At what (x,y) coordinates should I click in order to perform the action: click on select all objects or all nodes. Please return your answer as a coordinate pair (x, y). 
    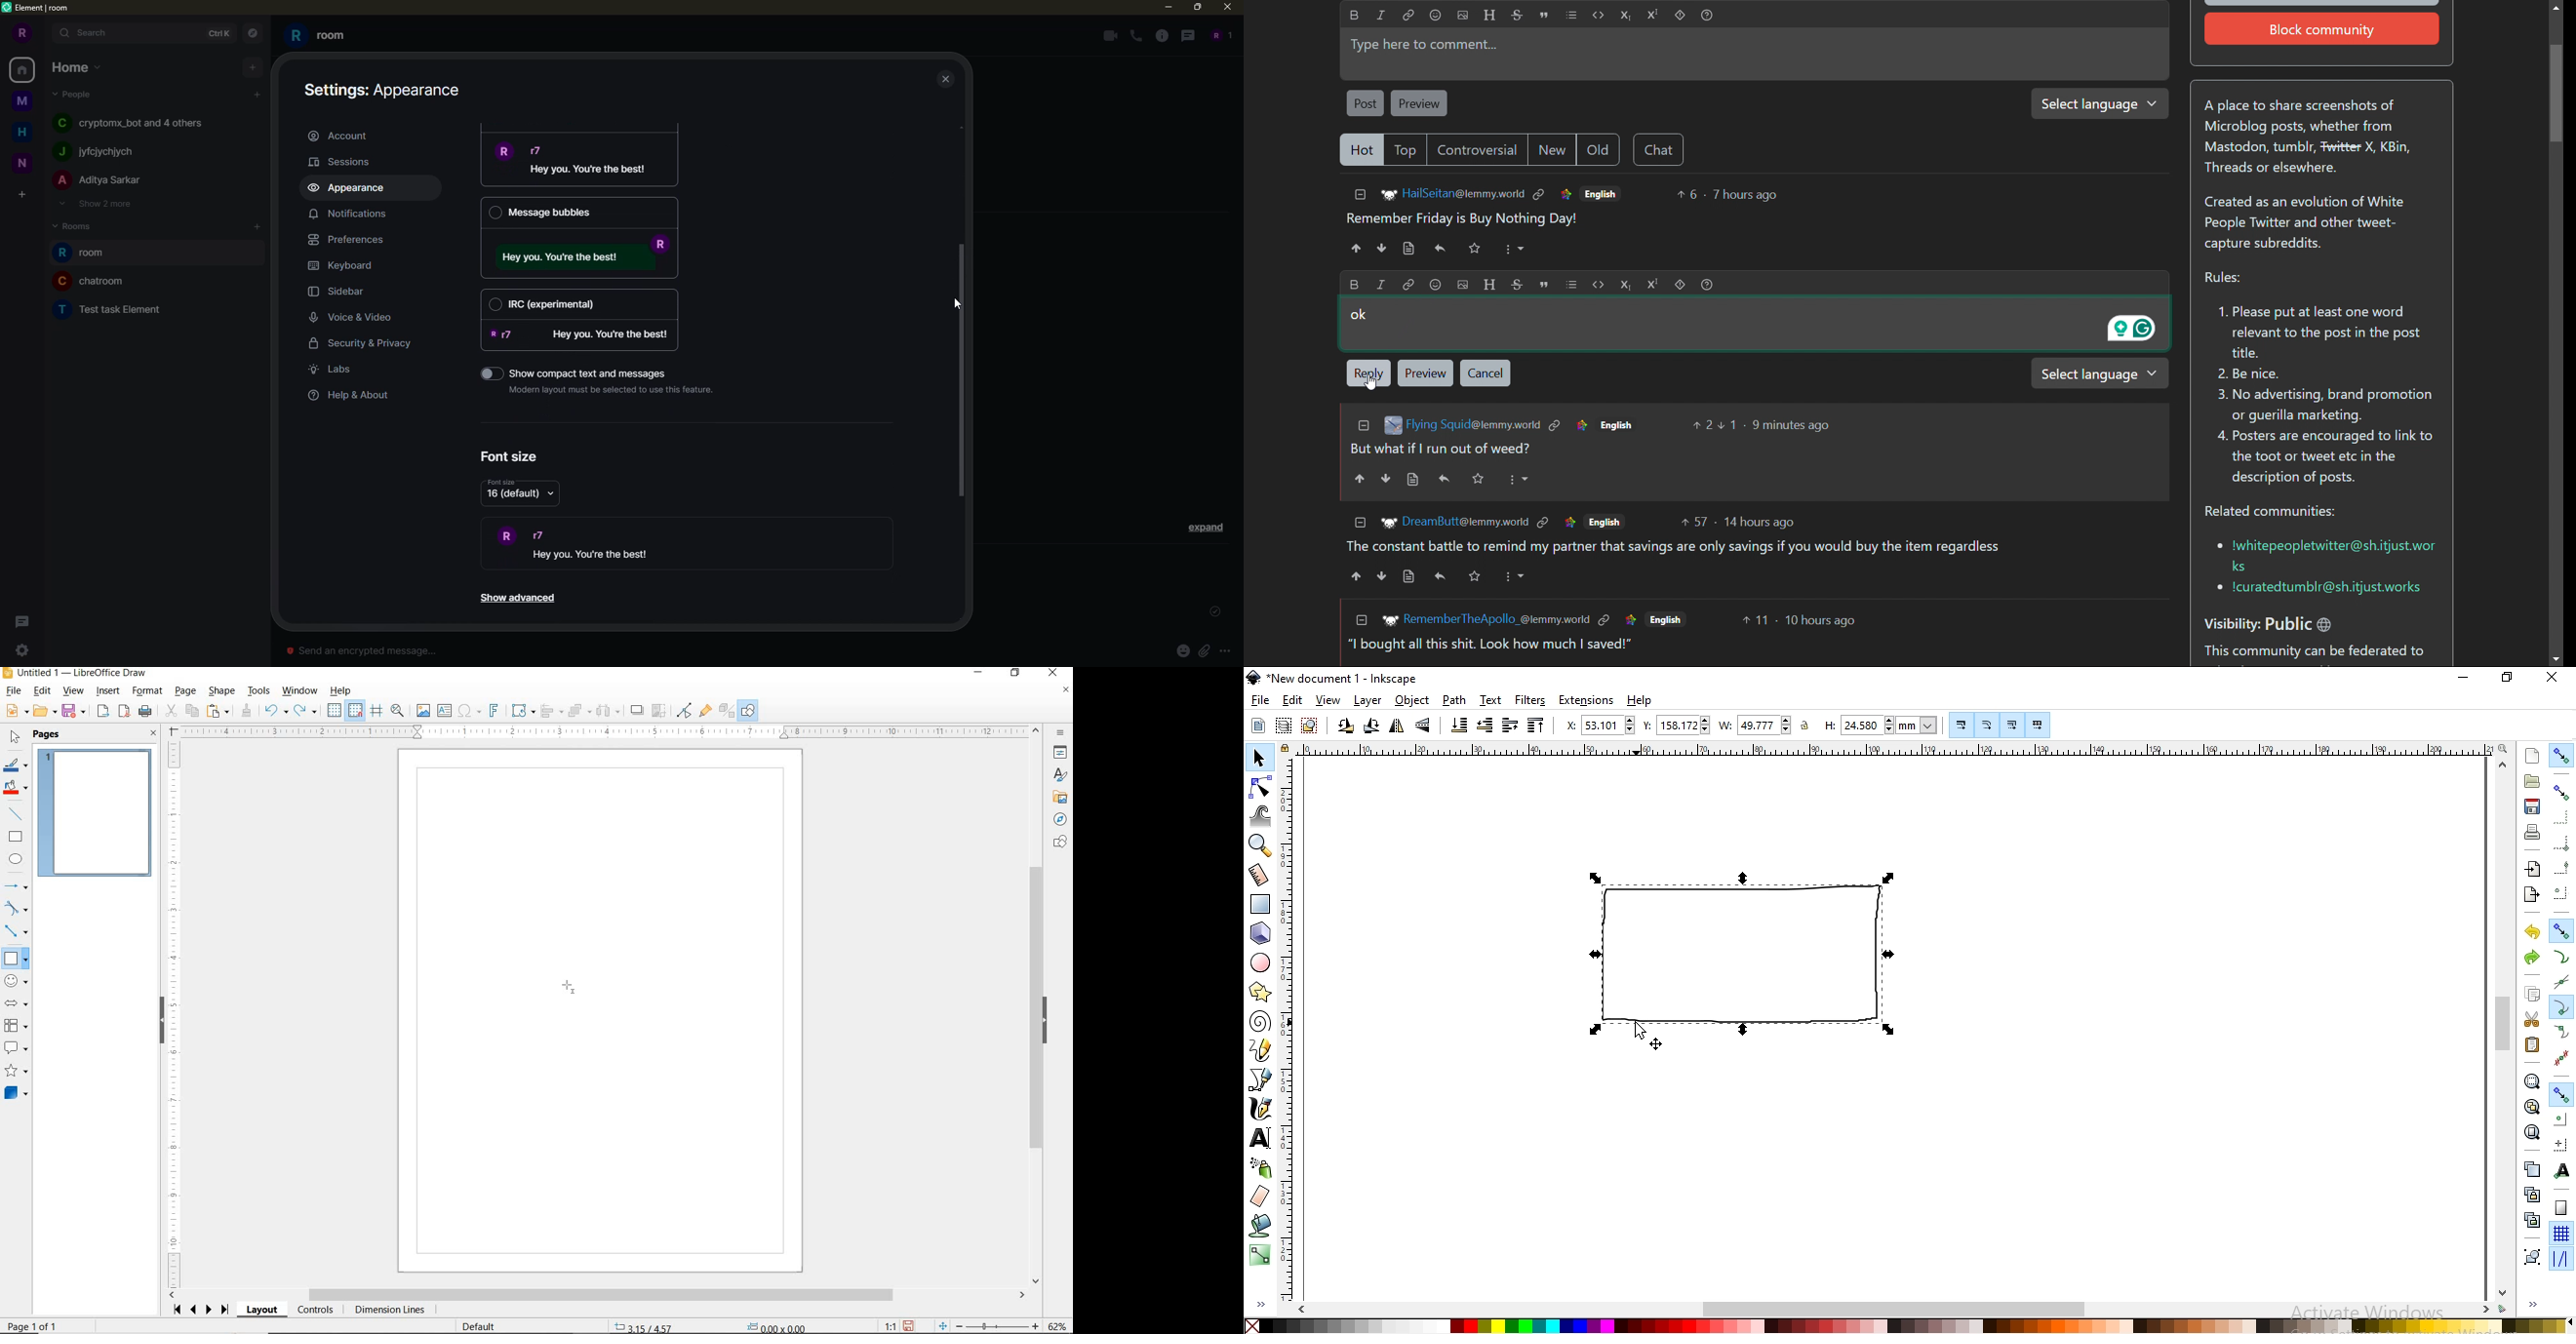
    Looking at the image, I should click on (1257, 727).